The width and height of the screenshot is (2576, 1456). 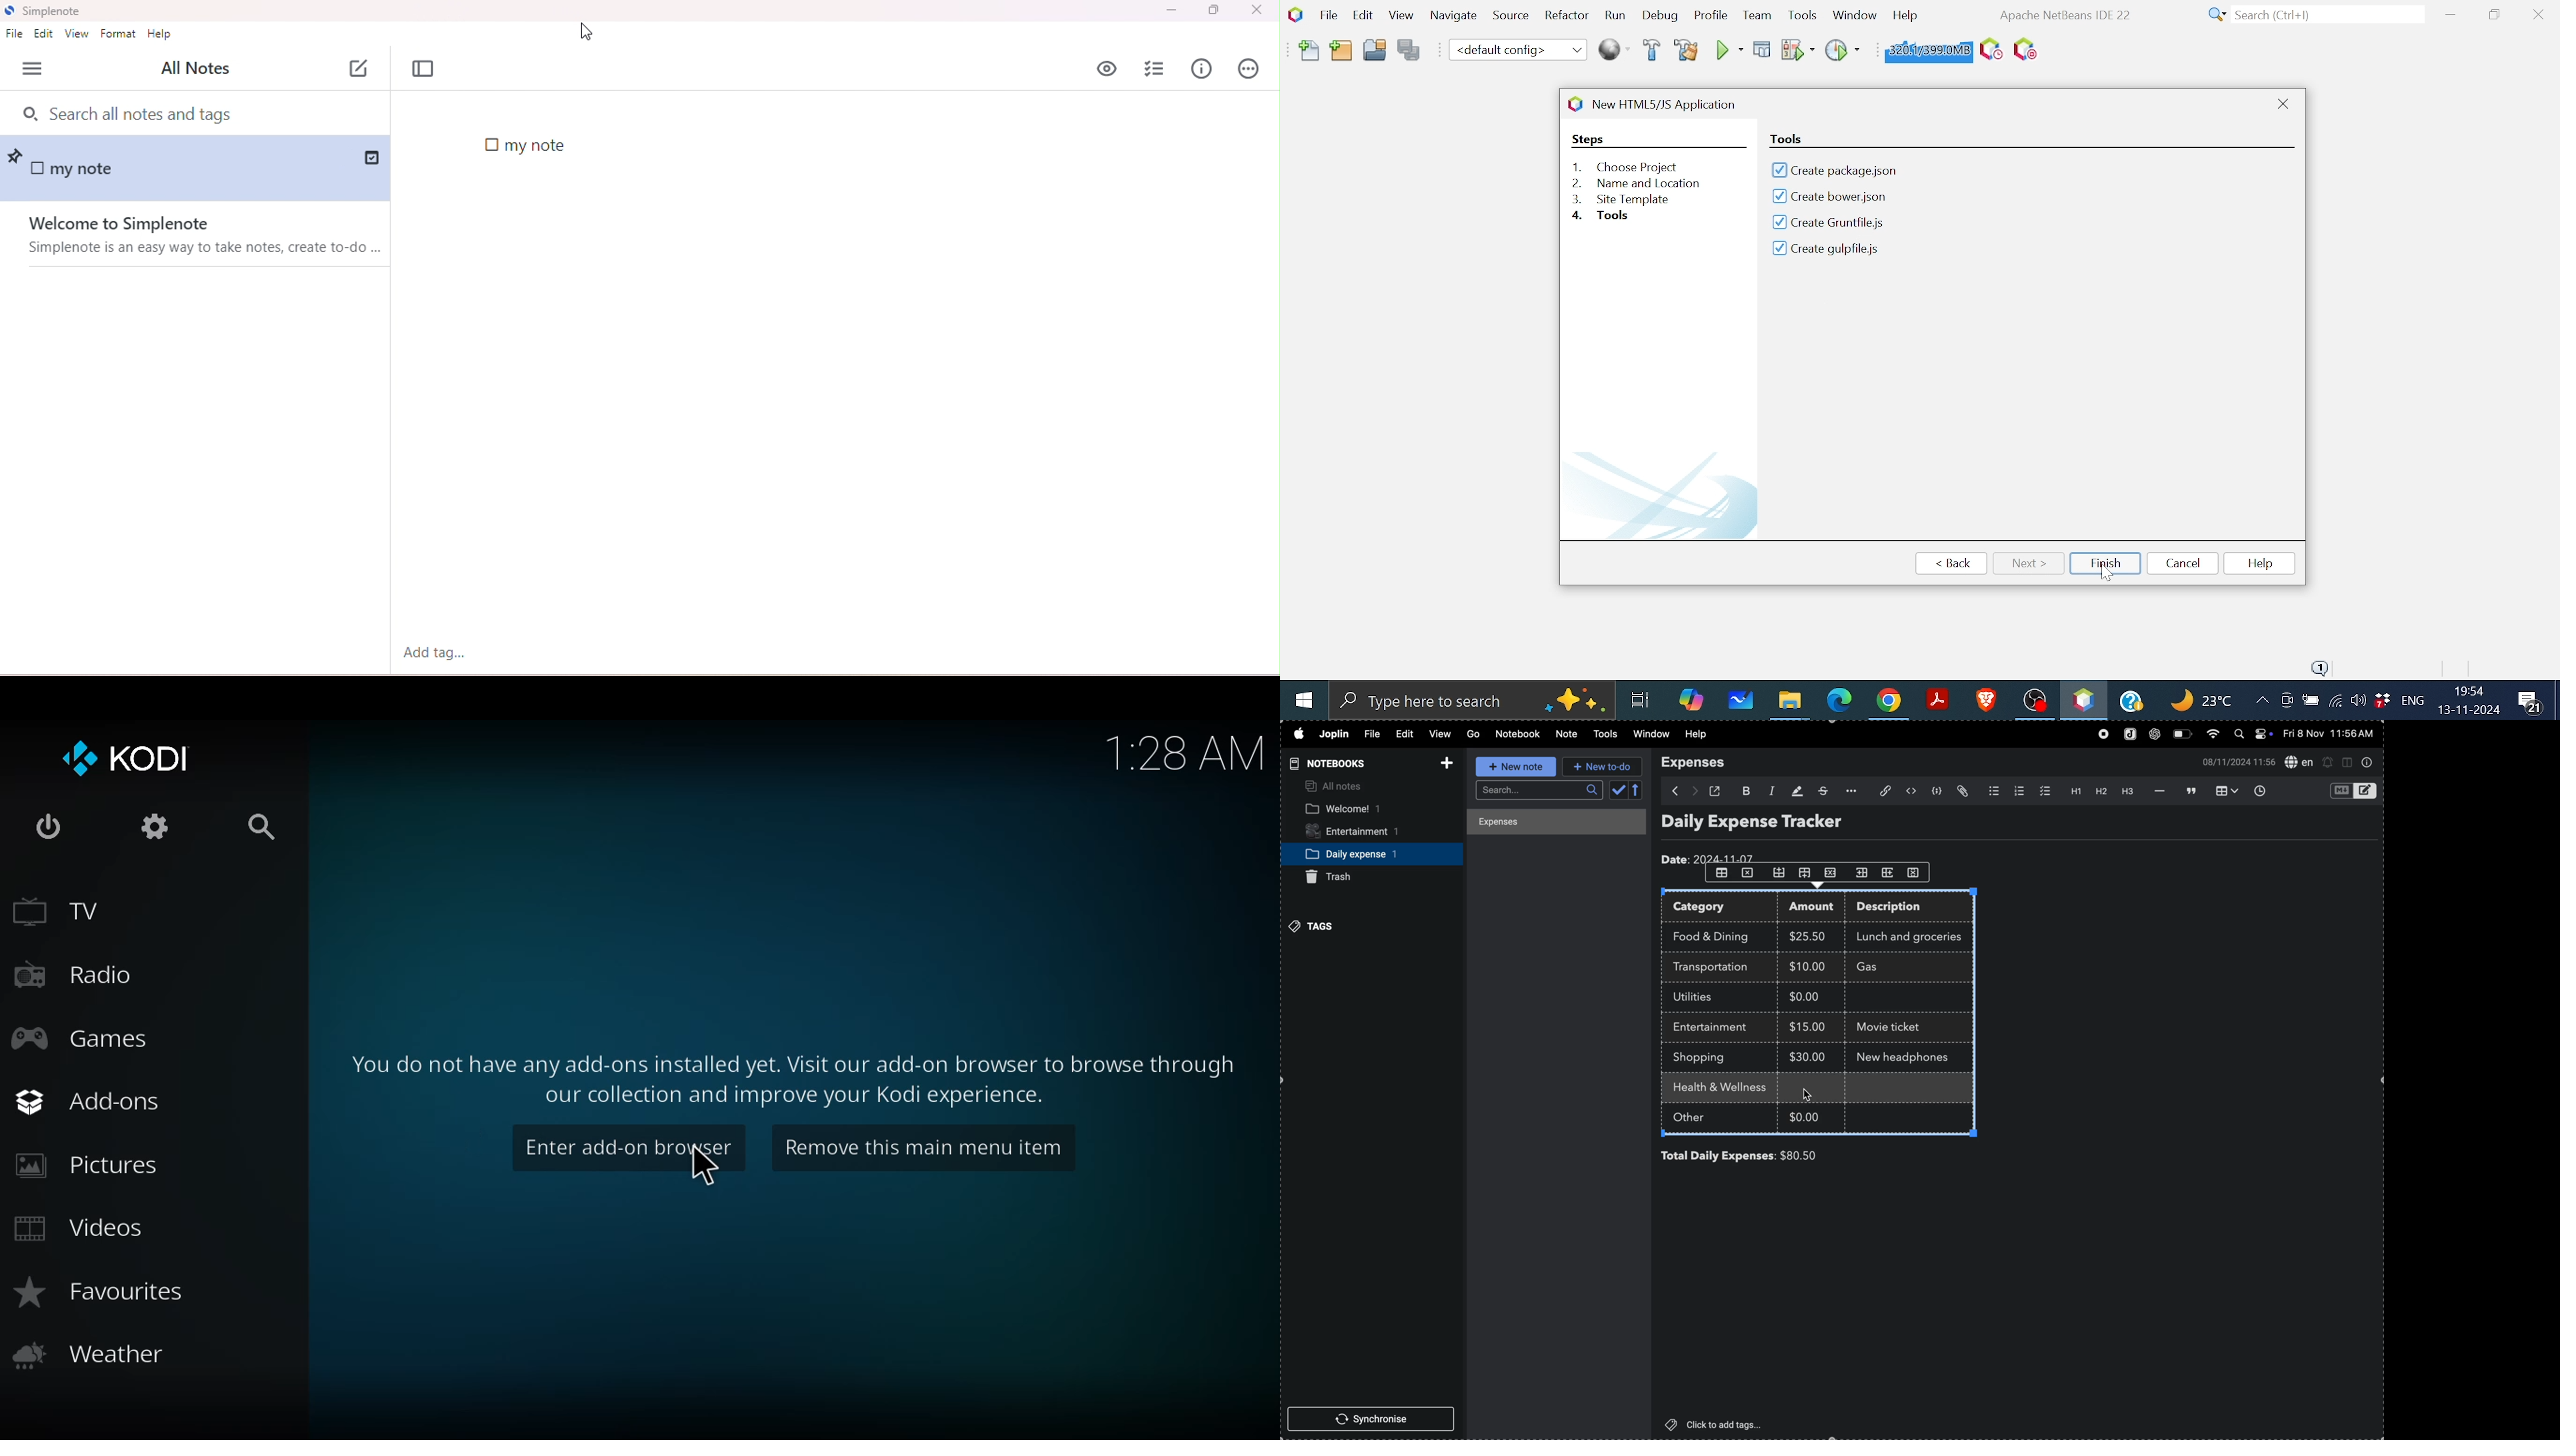 I want to click on close row, so click(x=1748, y=875).